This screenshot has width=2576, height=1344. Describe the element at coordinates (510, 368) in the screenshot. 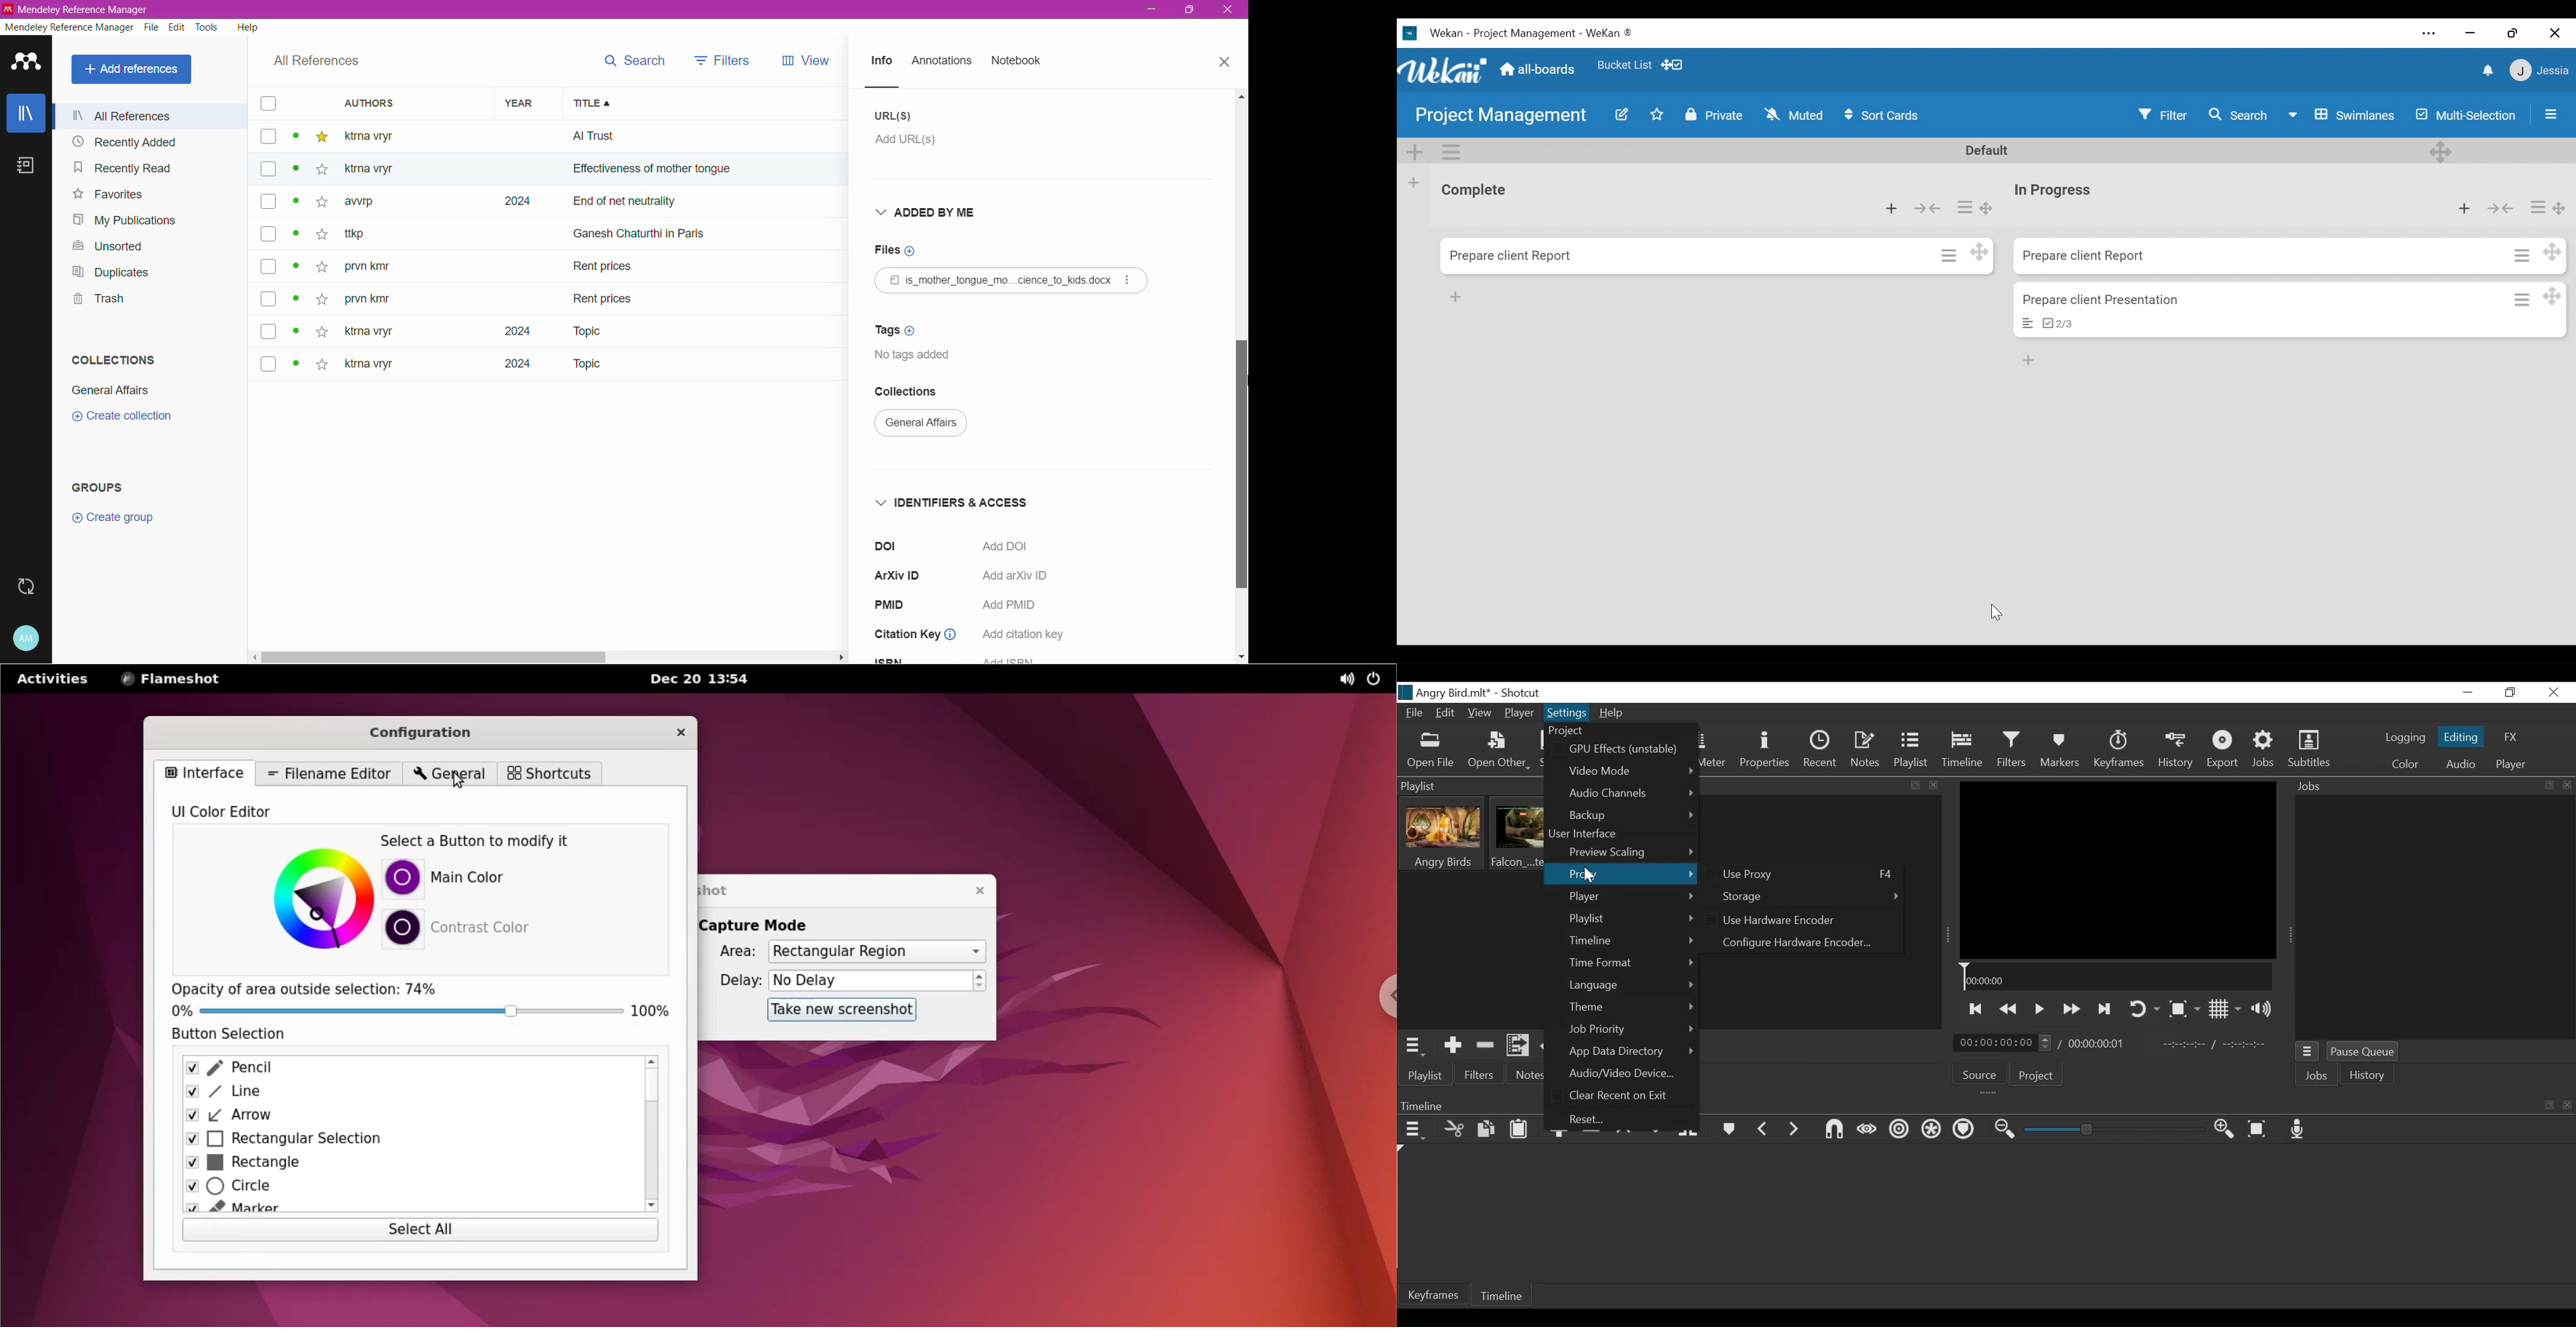

I see `2024` at that location.